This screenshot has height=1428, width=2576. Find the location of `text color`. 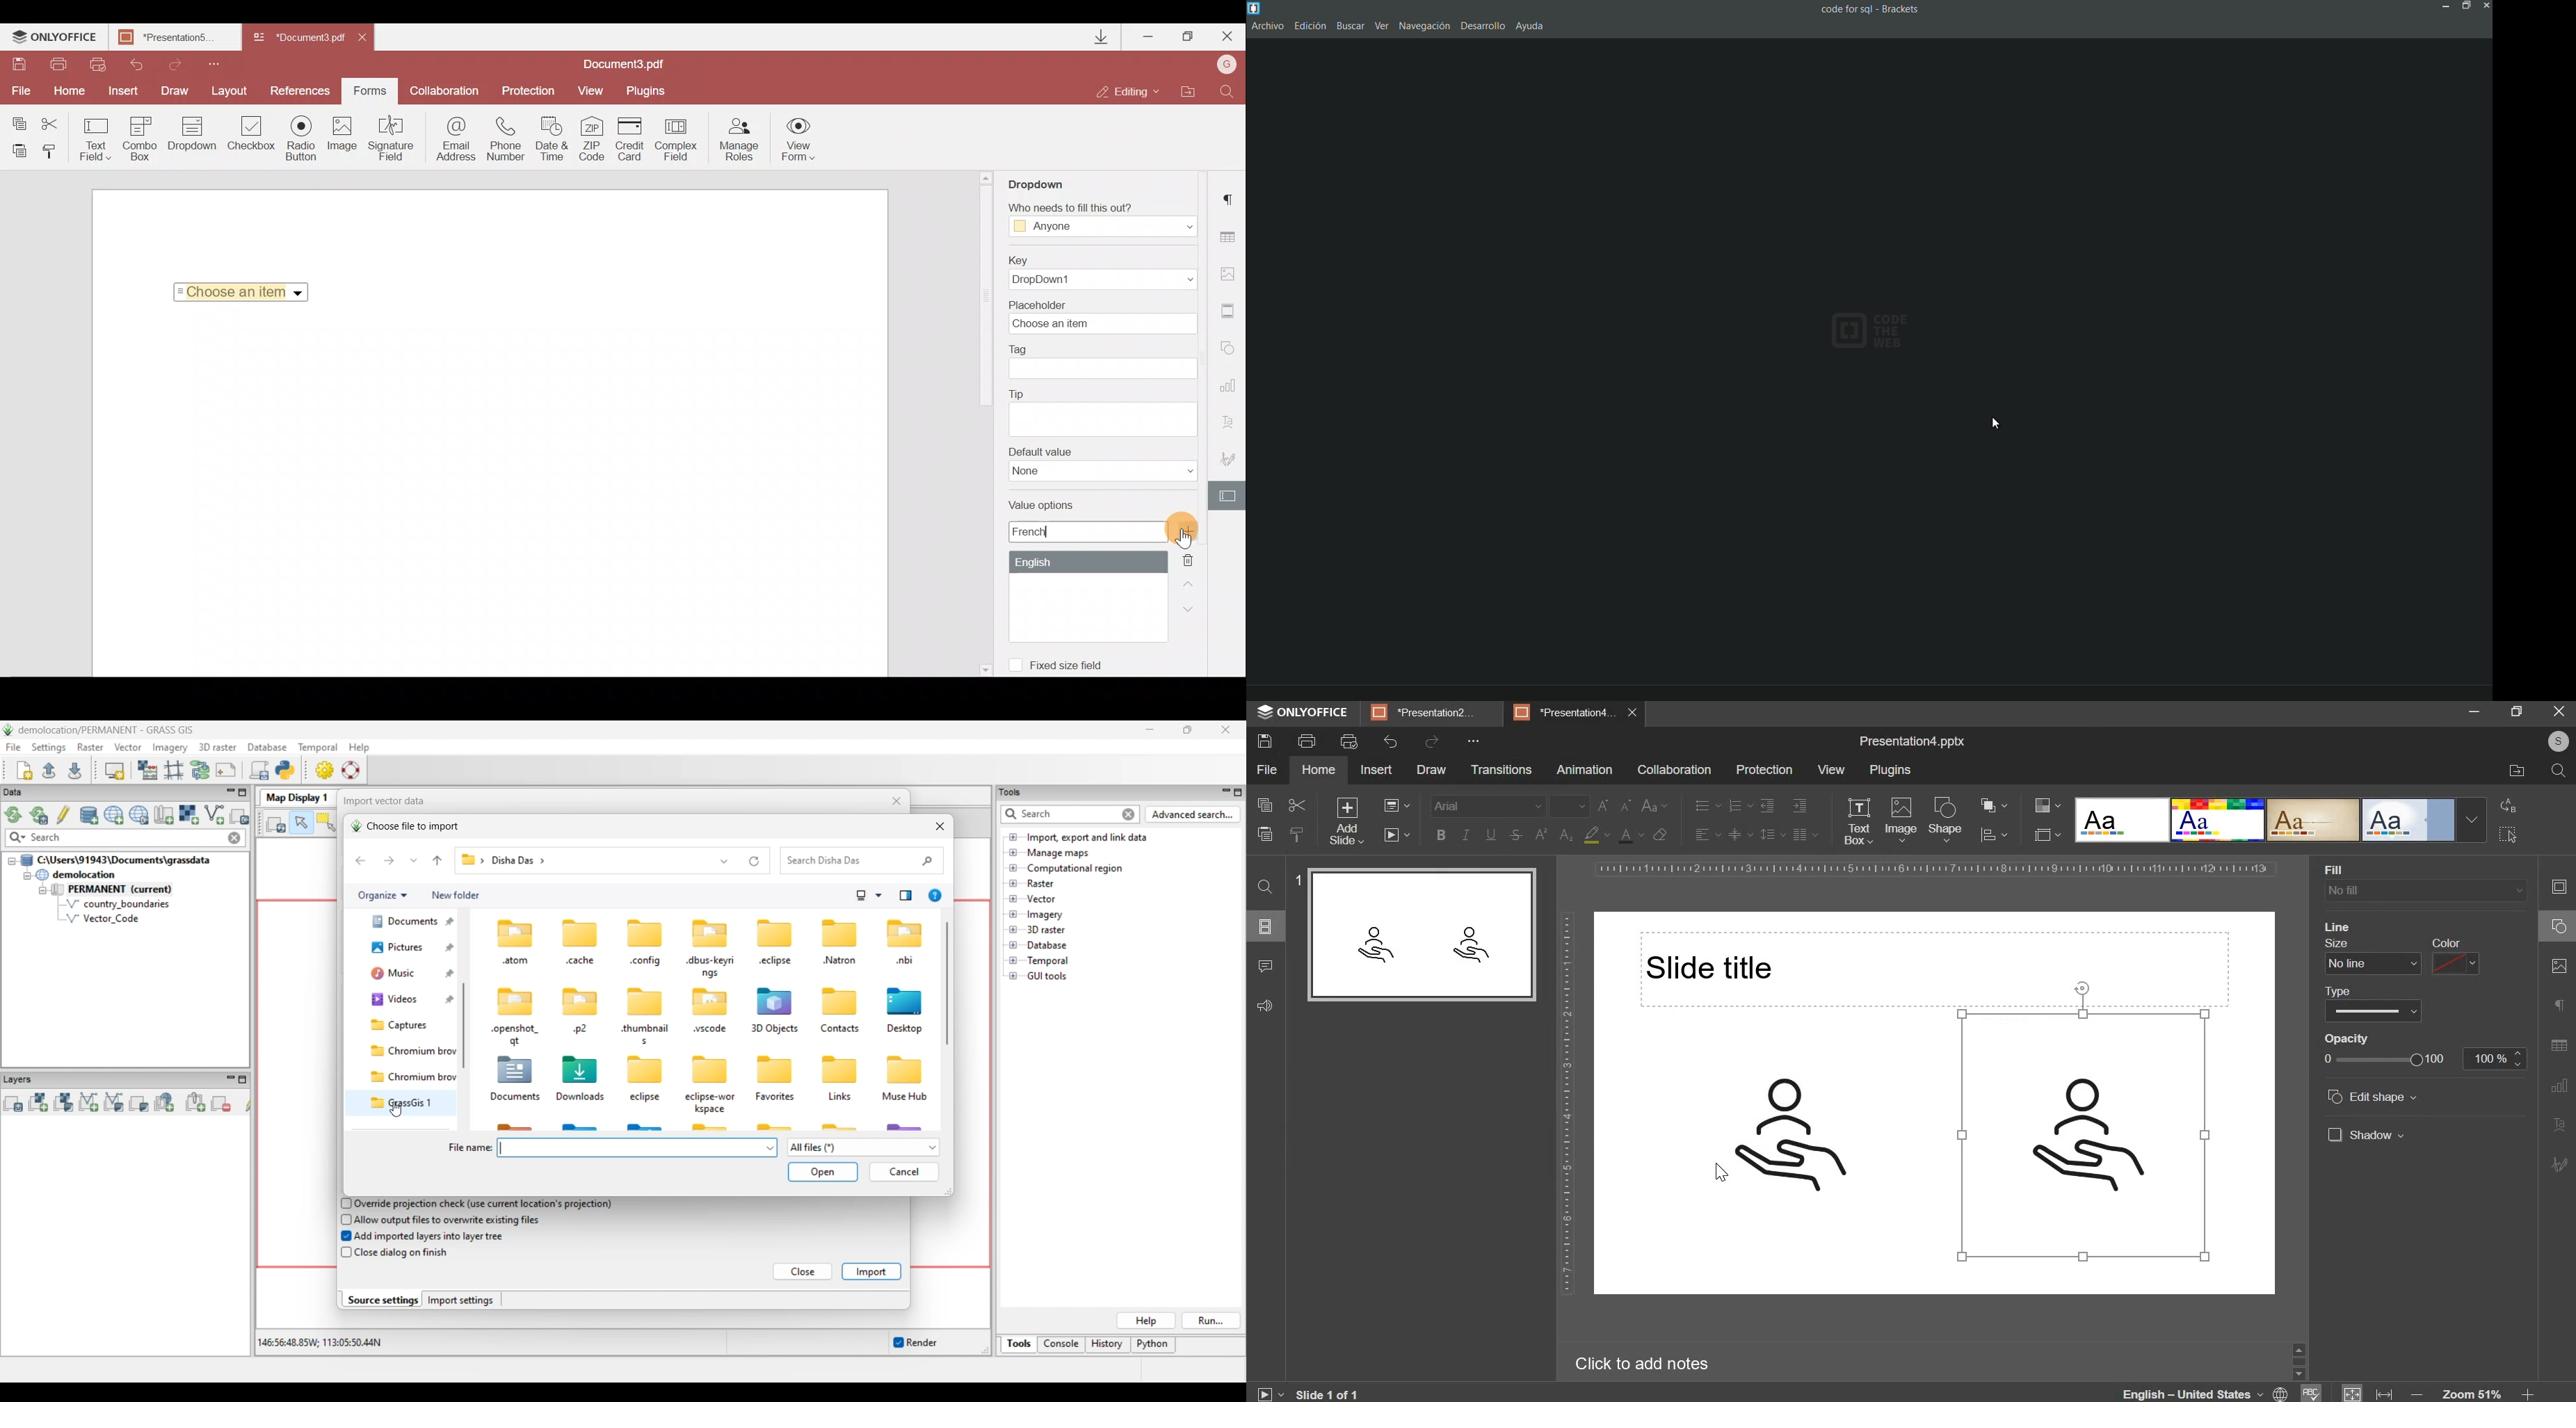

text color is located at coordinates (1630, 835).